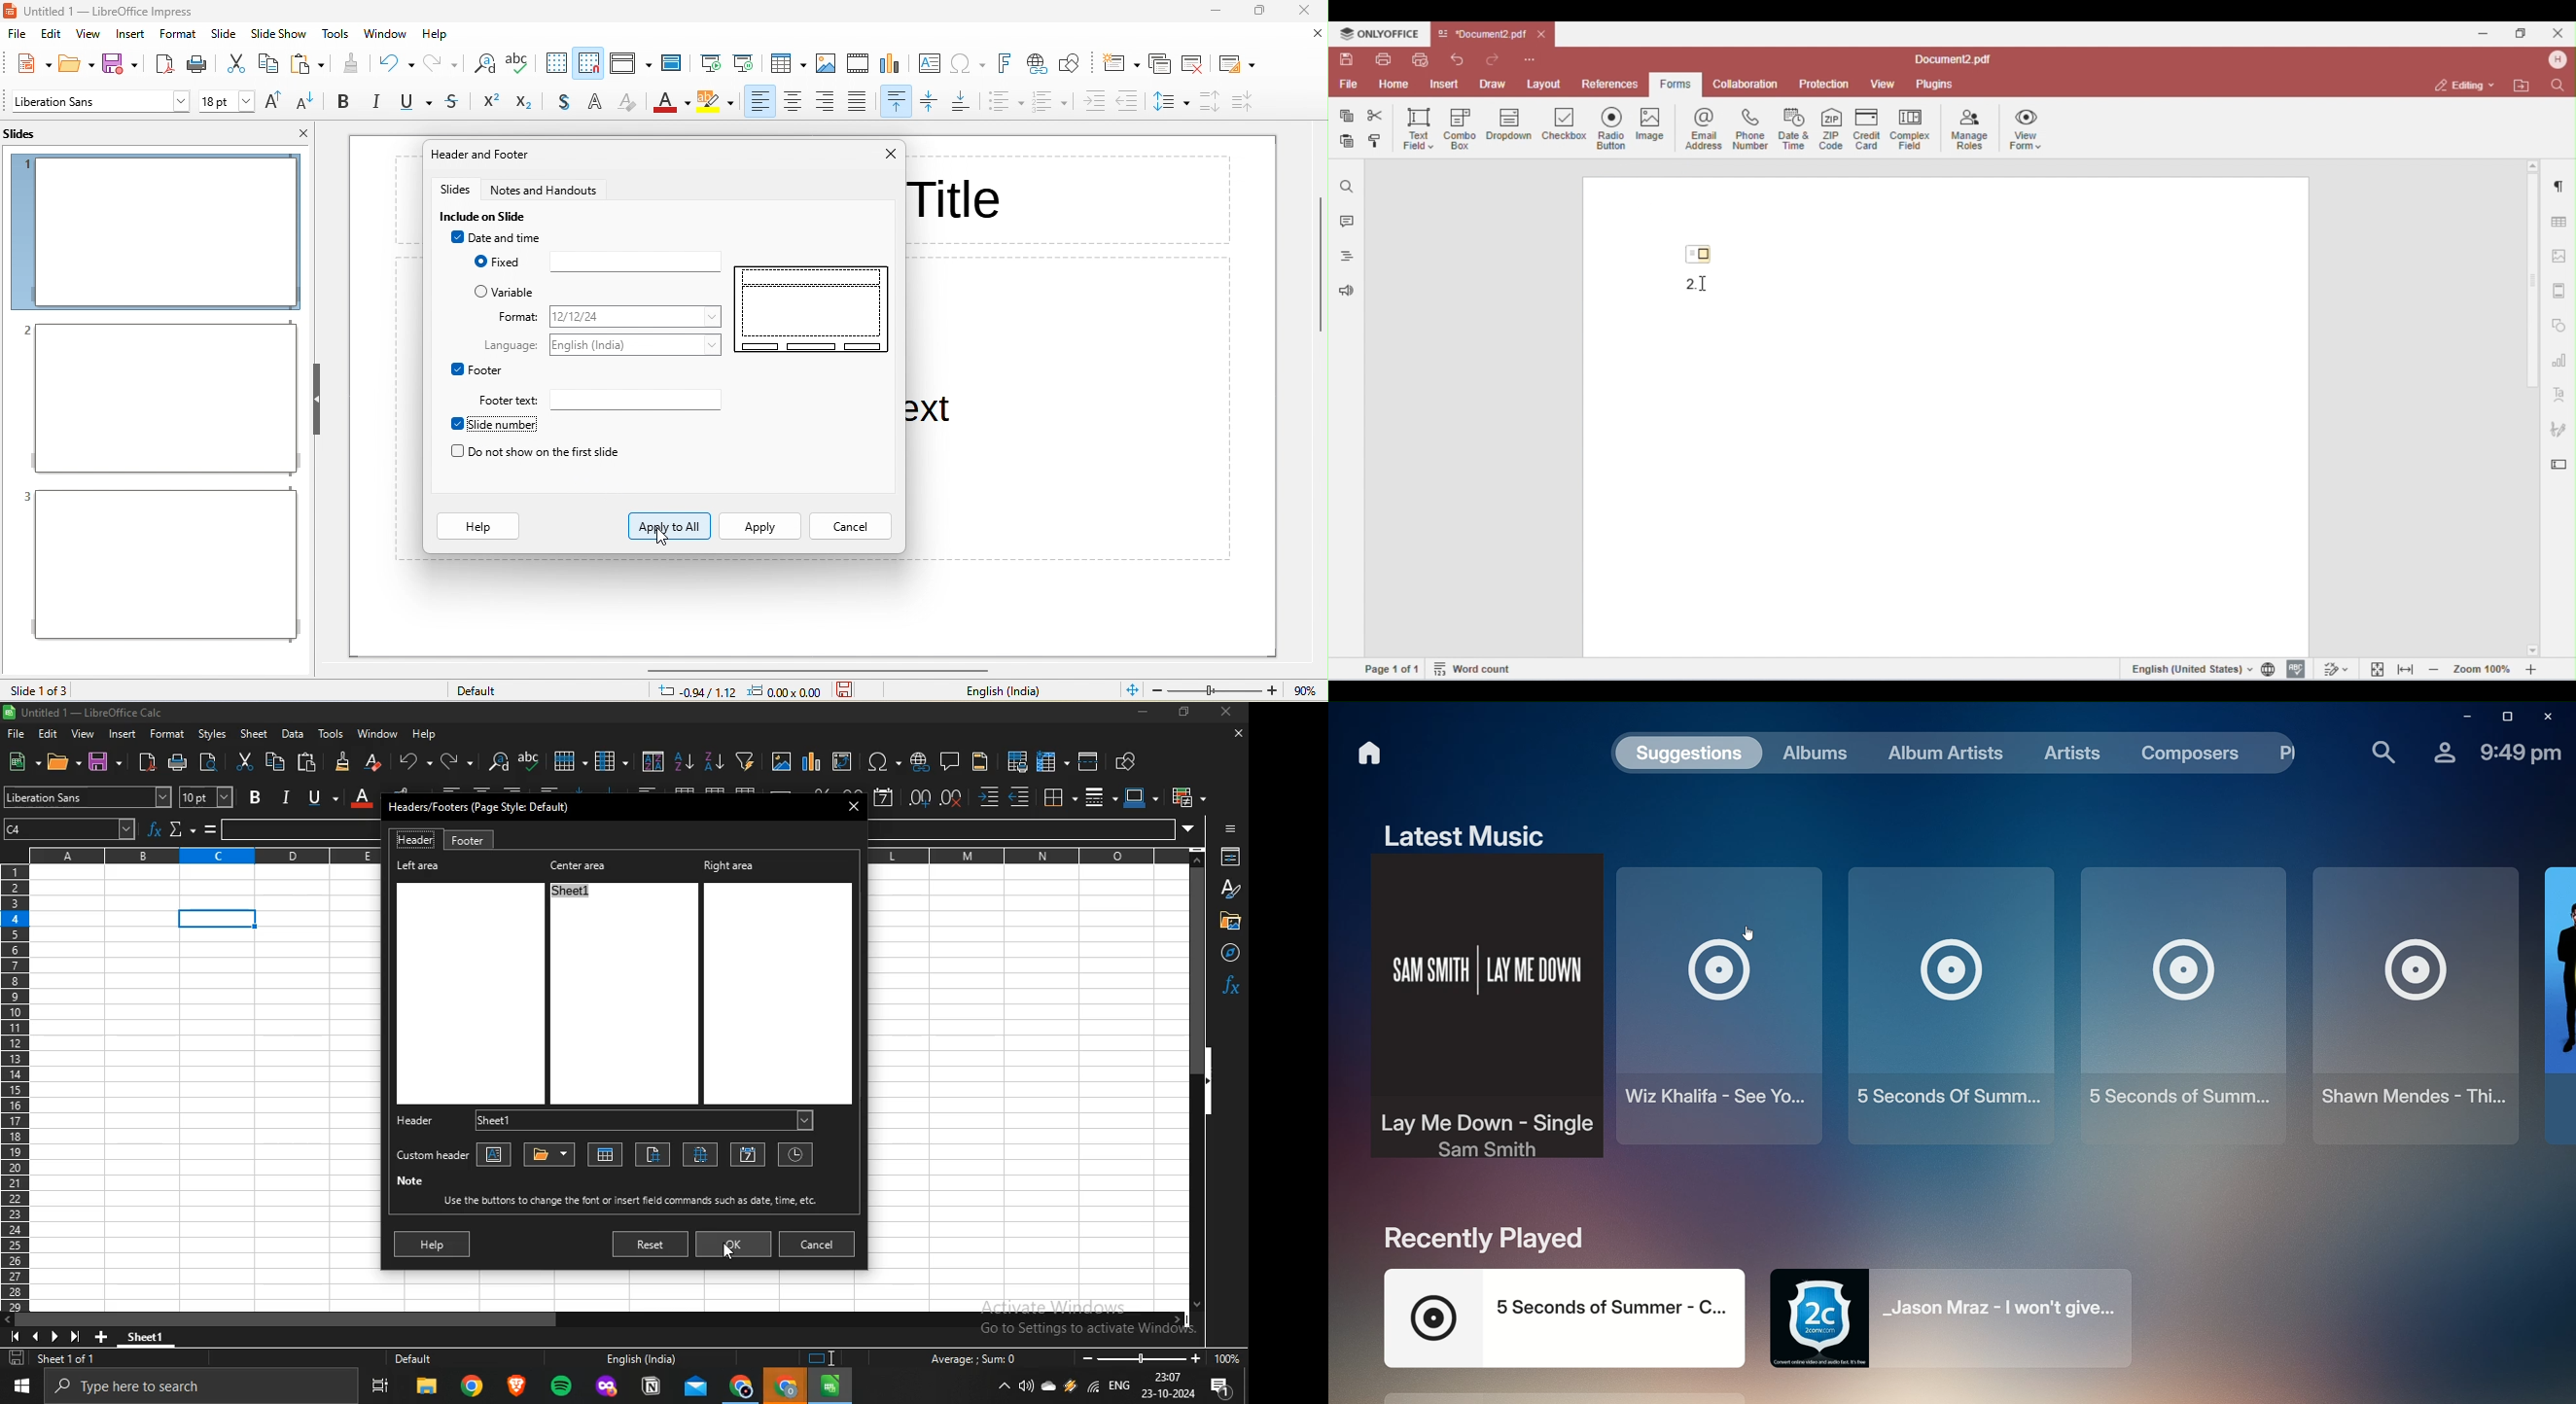 The image size is (2576, 1428). What do you see at coordinates (1118, 1388) in the screenshot?
I see `english` at bounding box center [1118, 1388].